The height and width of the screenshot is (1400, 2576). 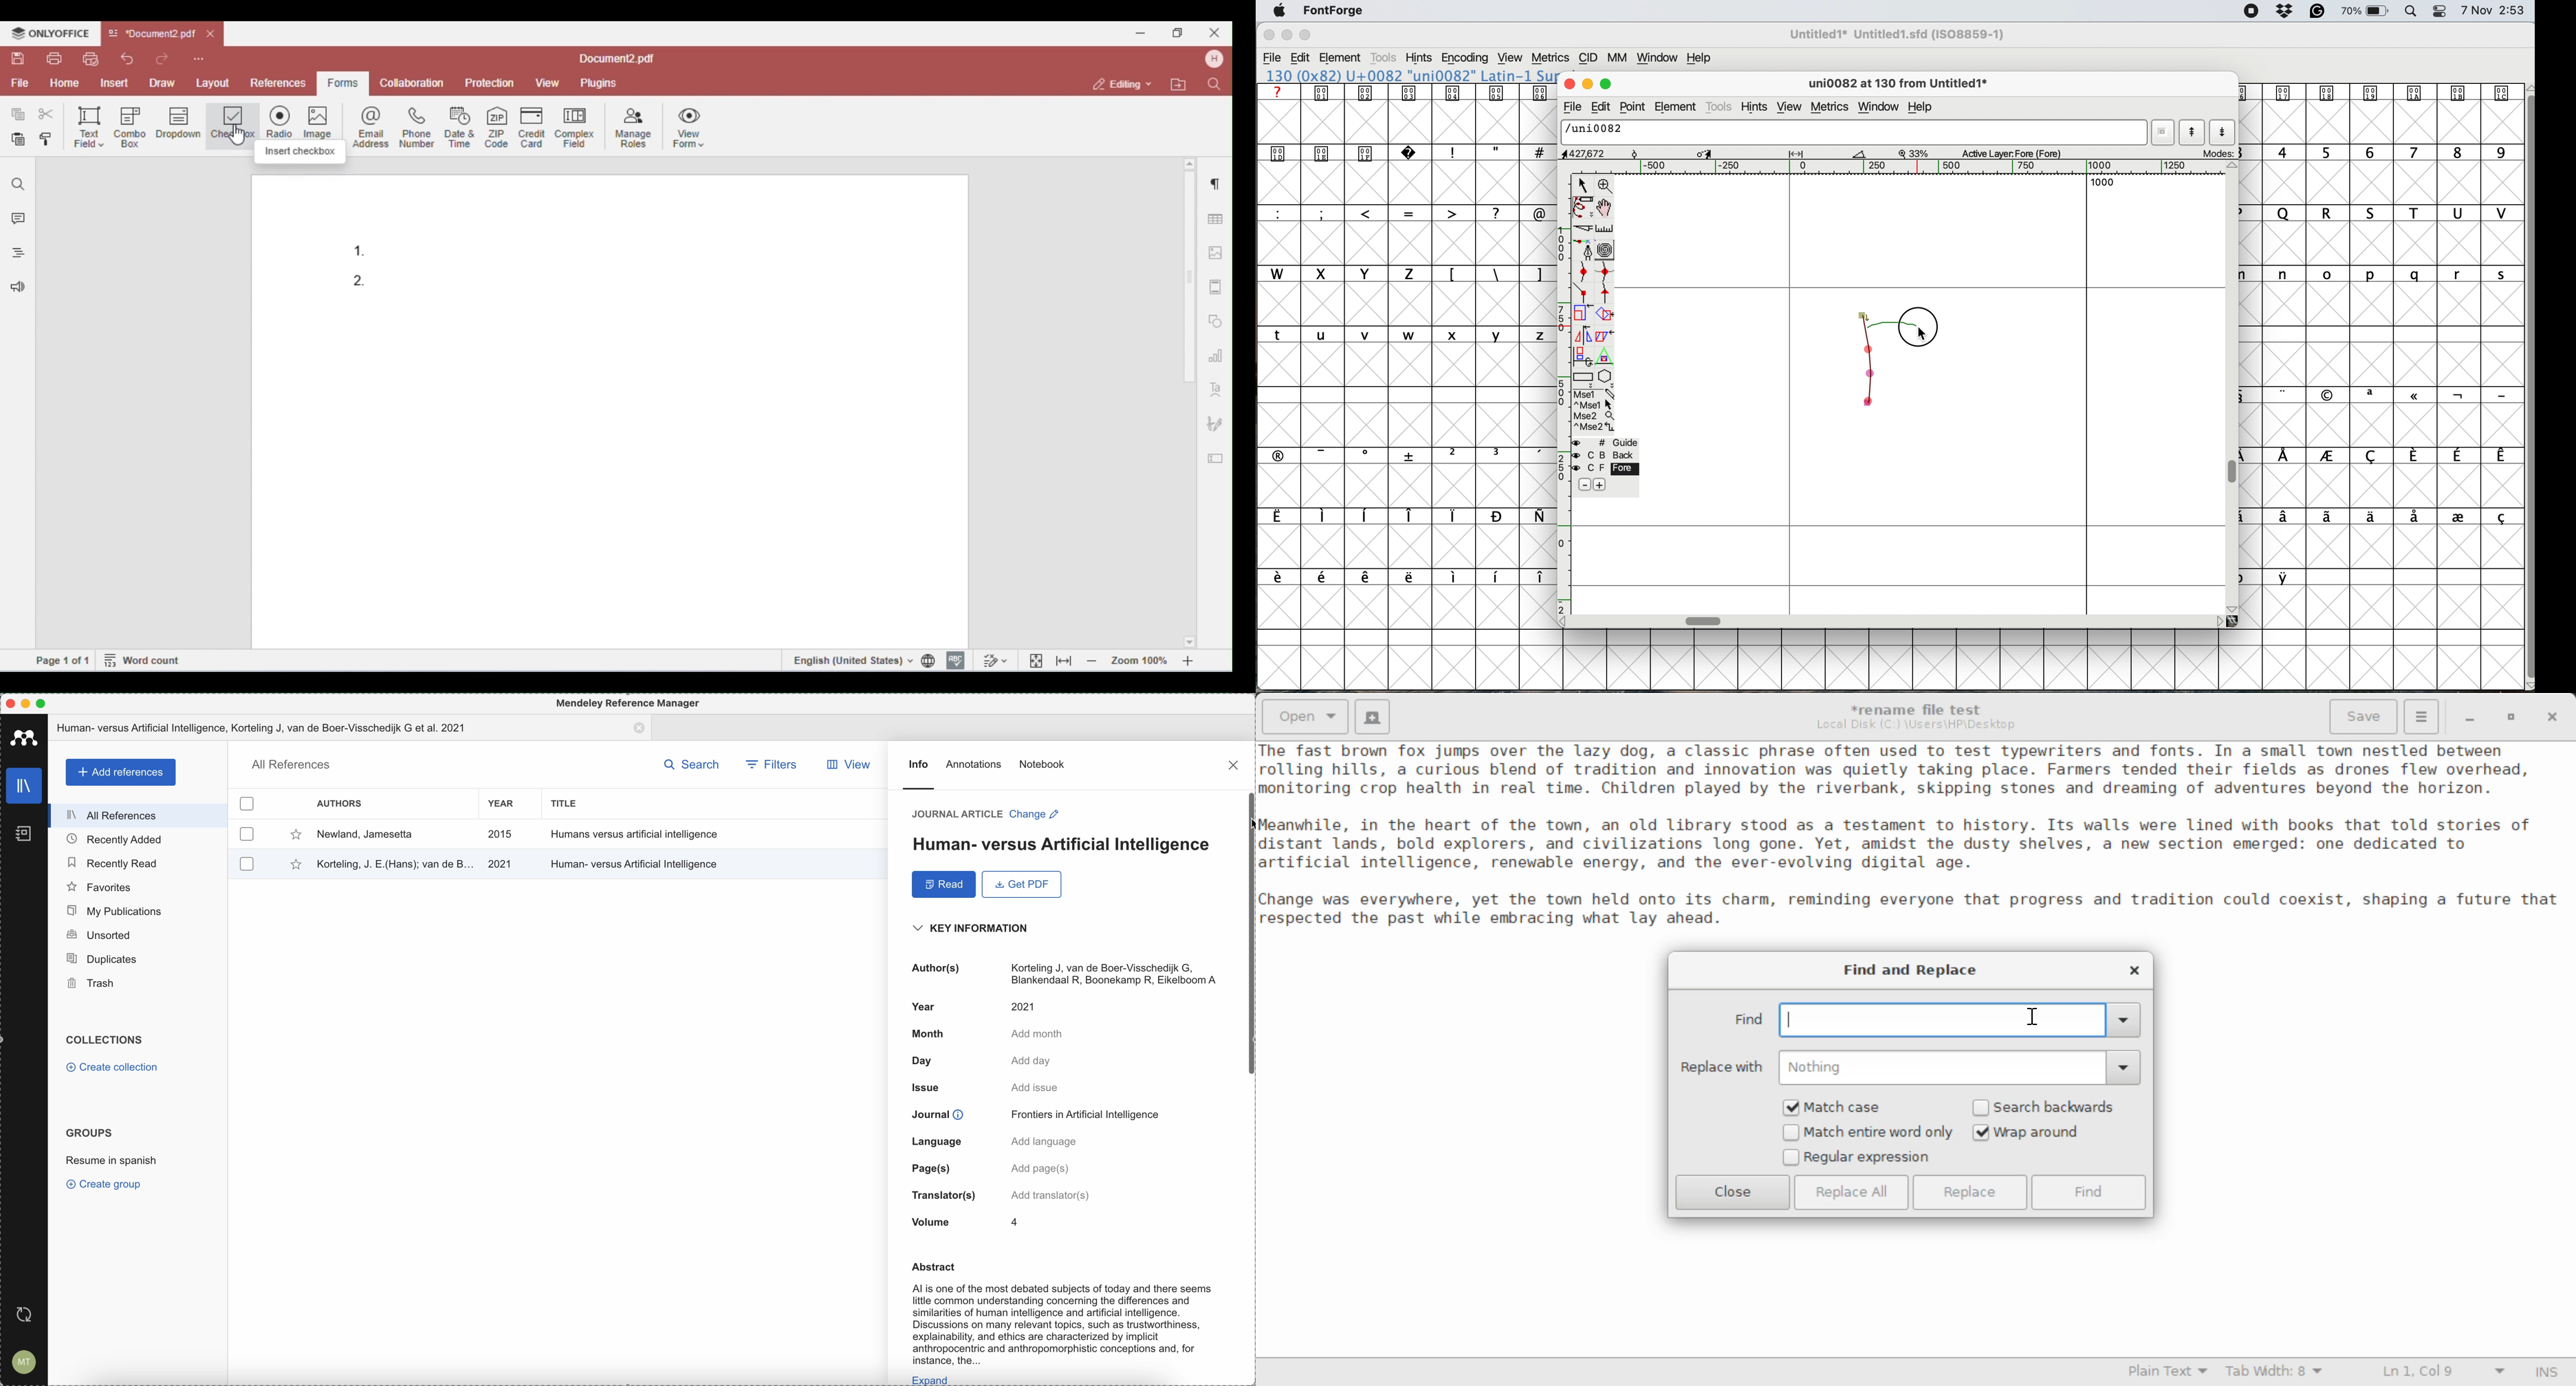 I want to click on Open Document, so click(x=1302, y=716).